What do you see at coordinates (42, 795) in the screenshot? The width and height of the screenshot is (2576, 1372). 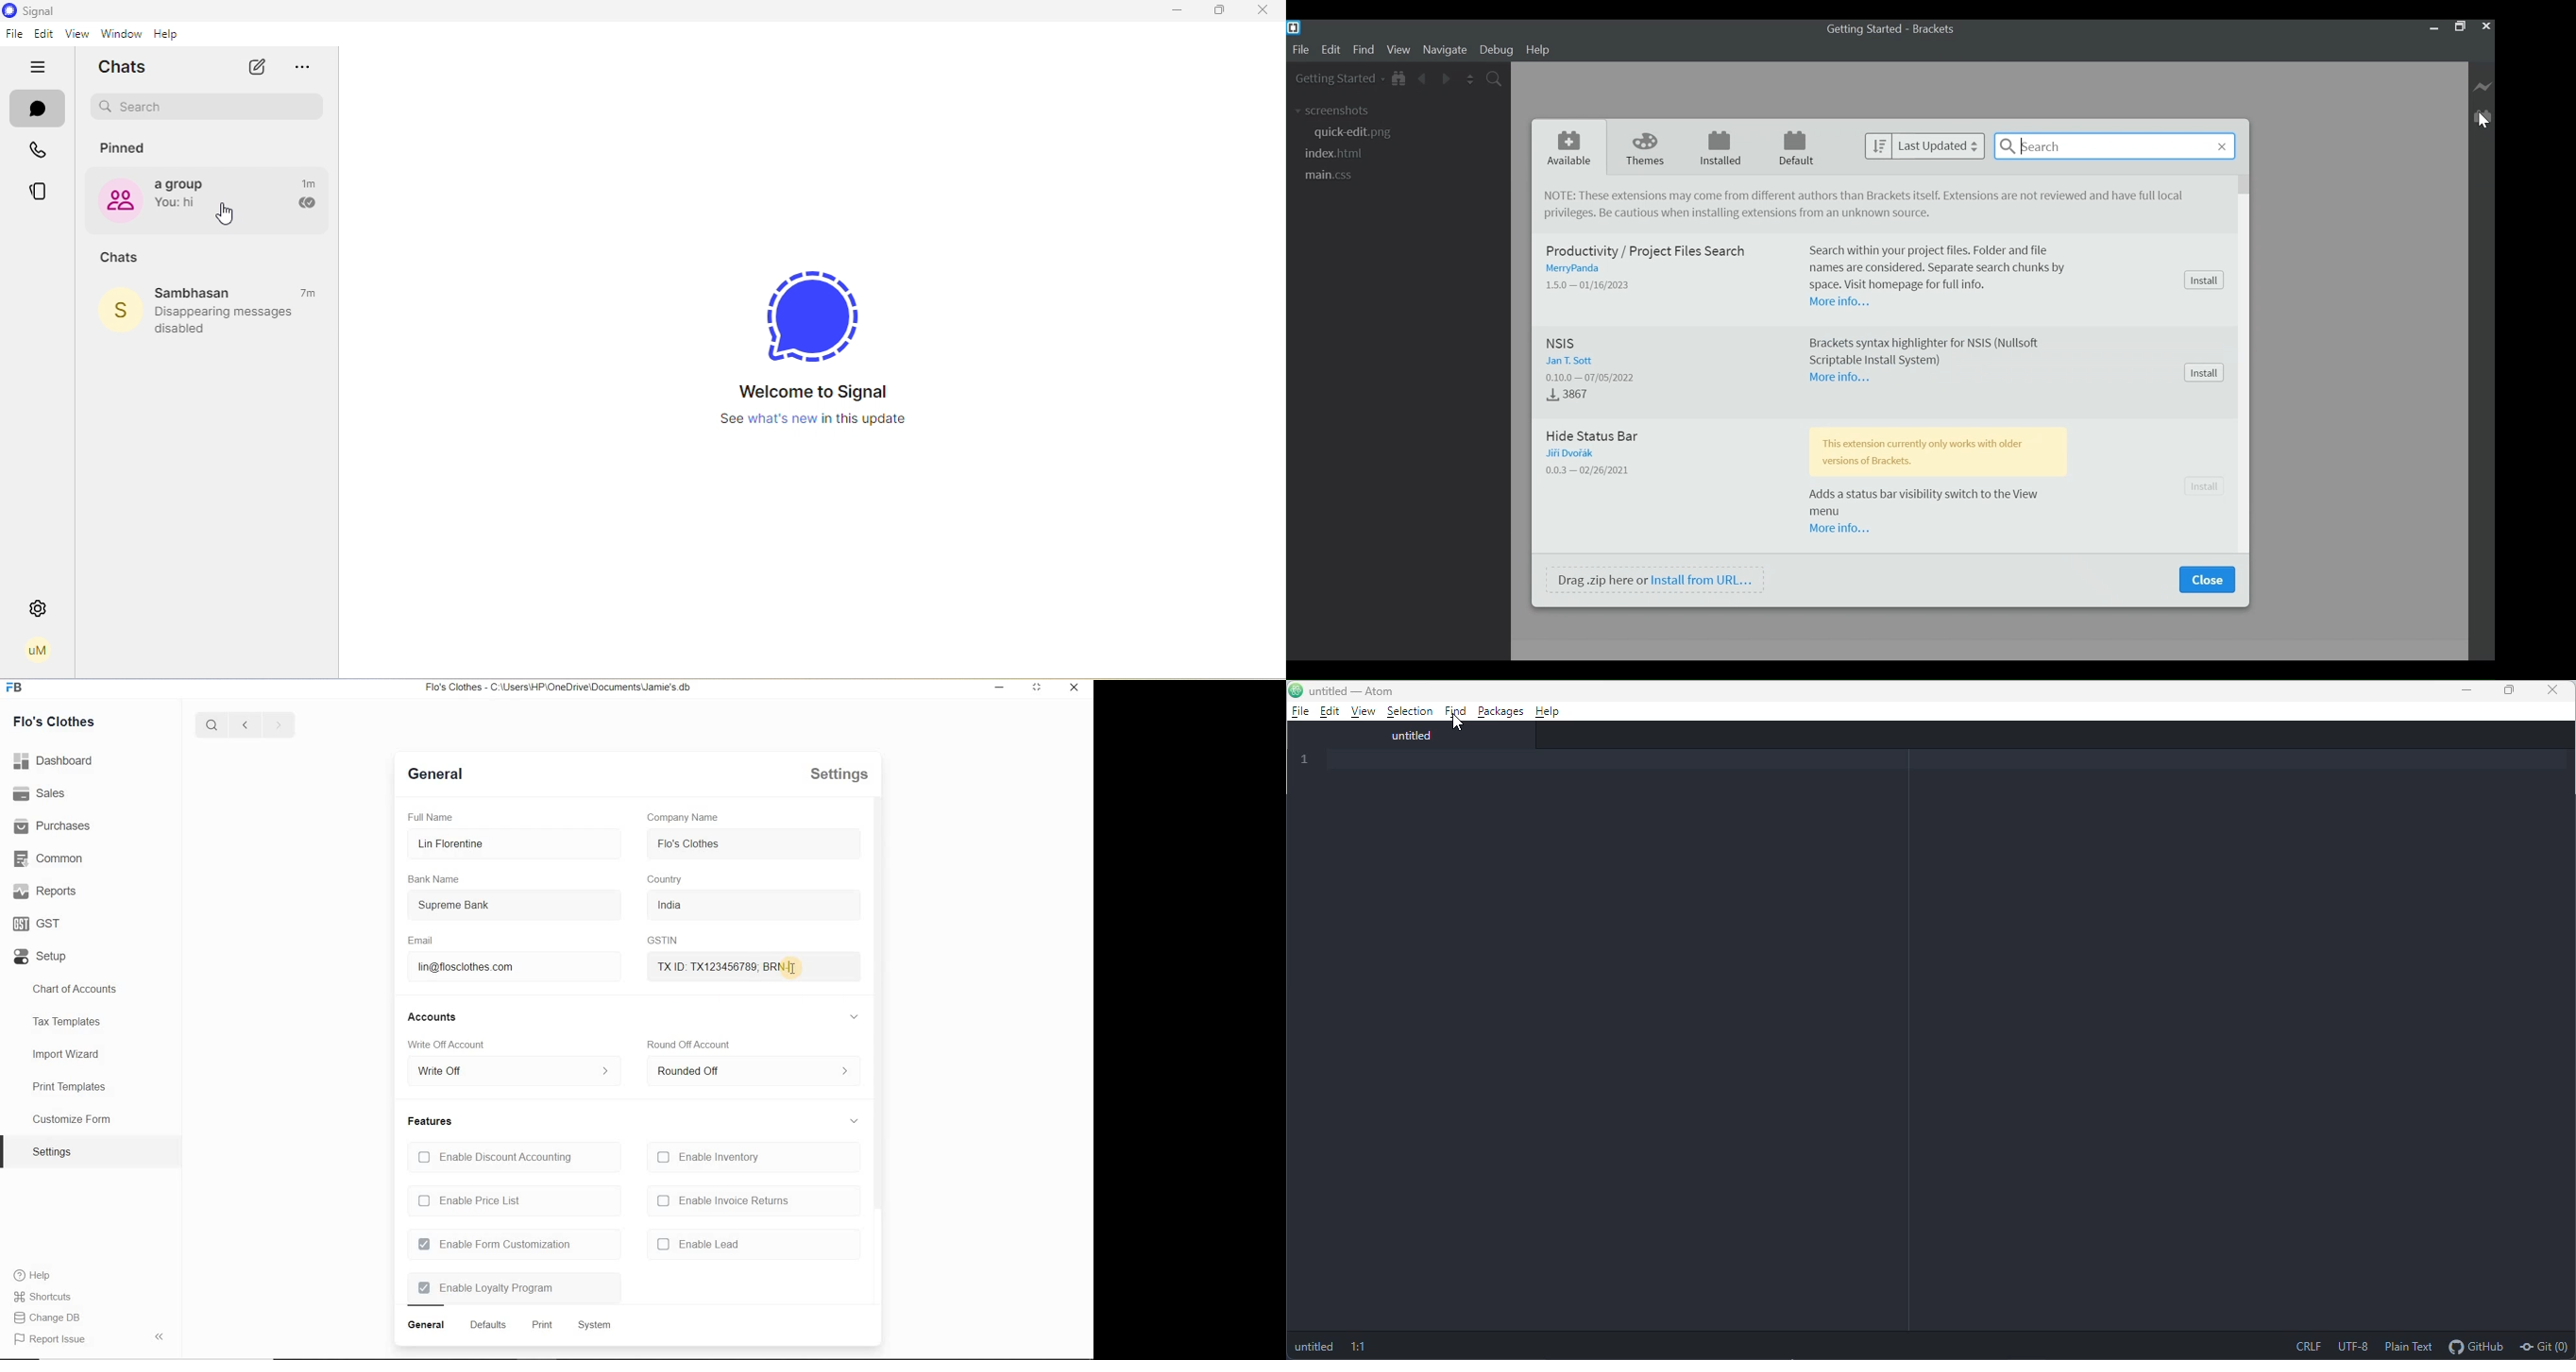 I see `Sales` at bounding box center [42, 795].